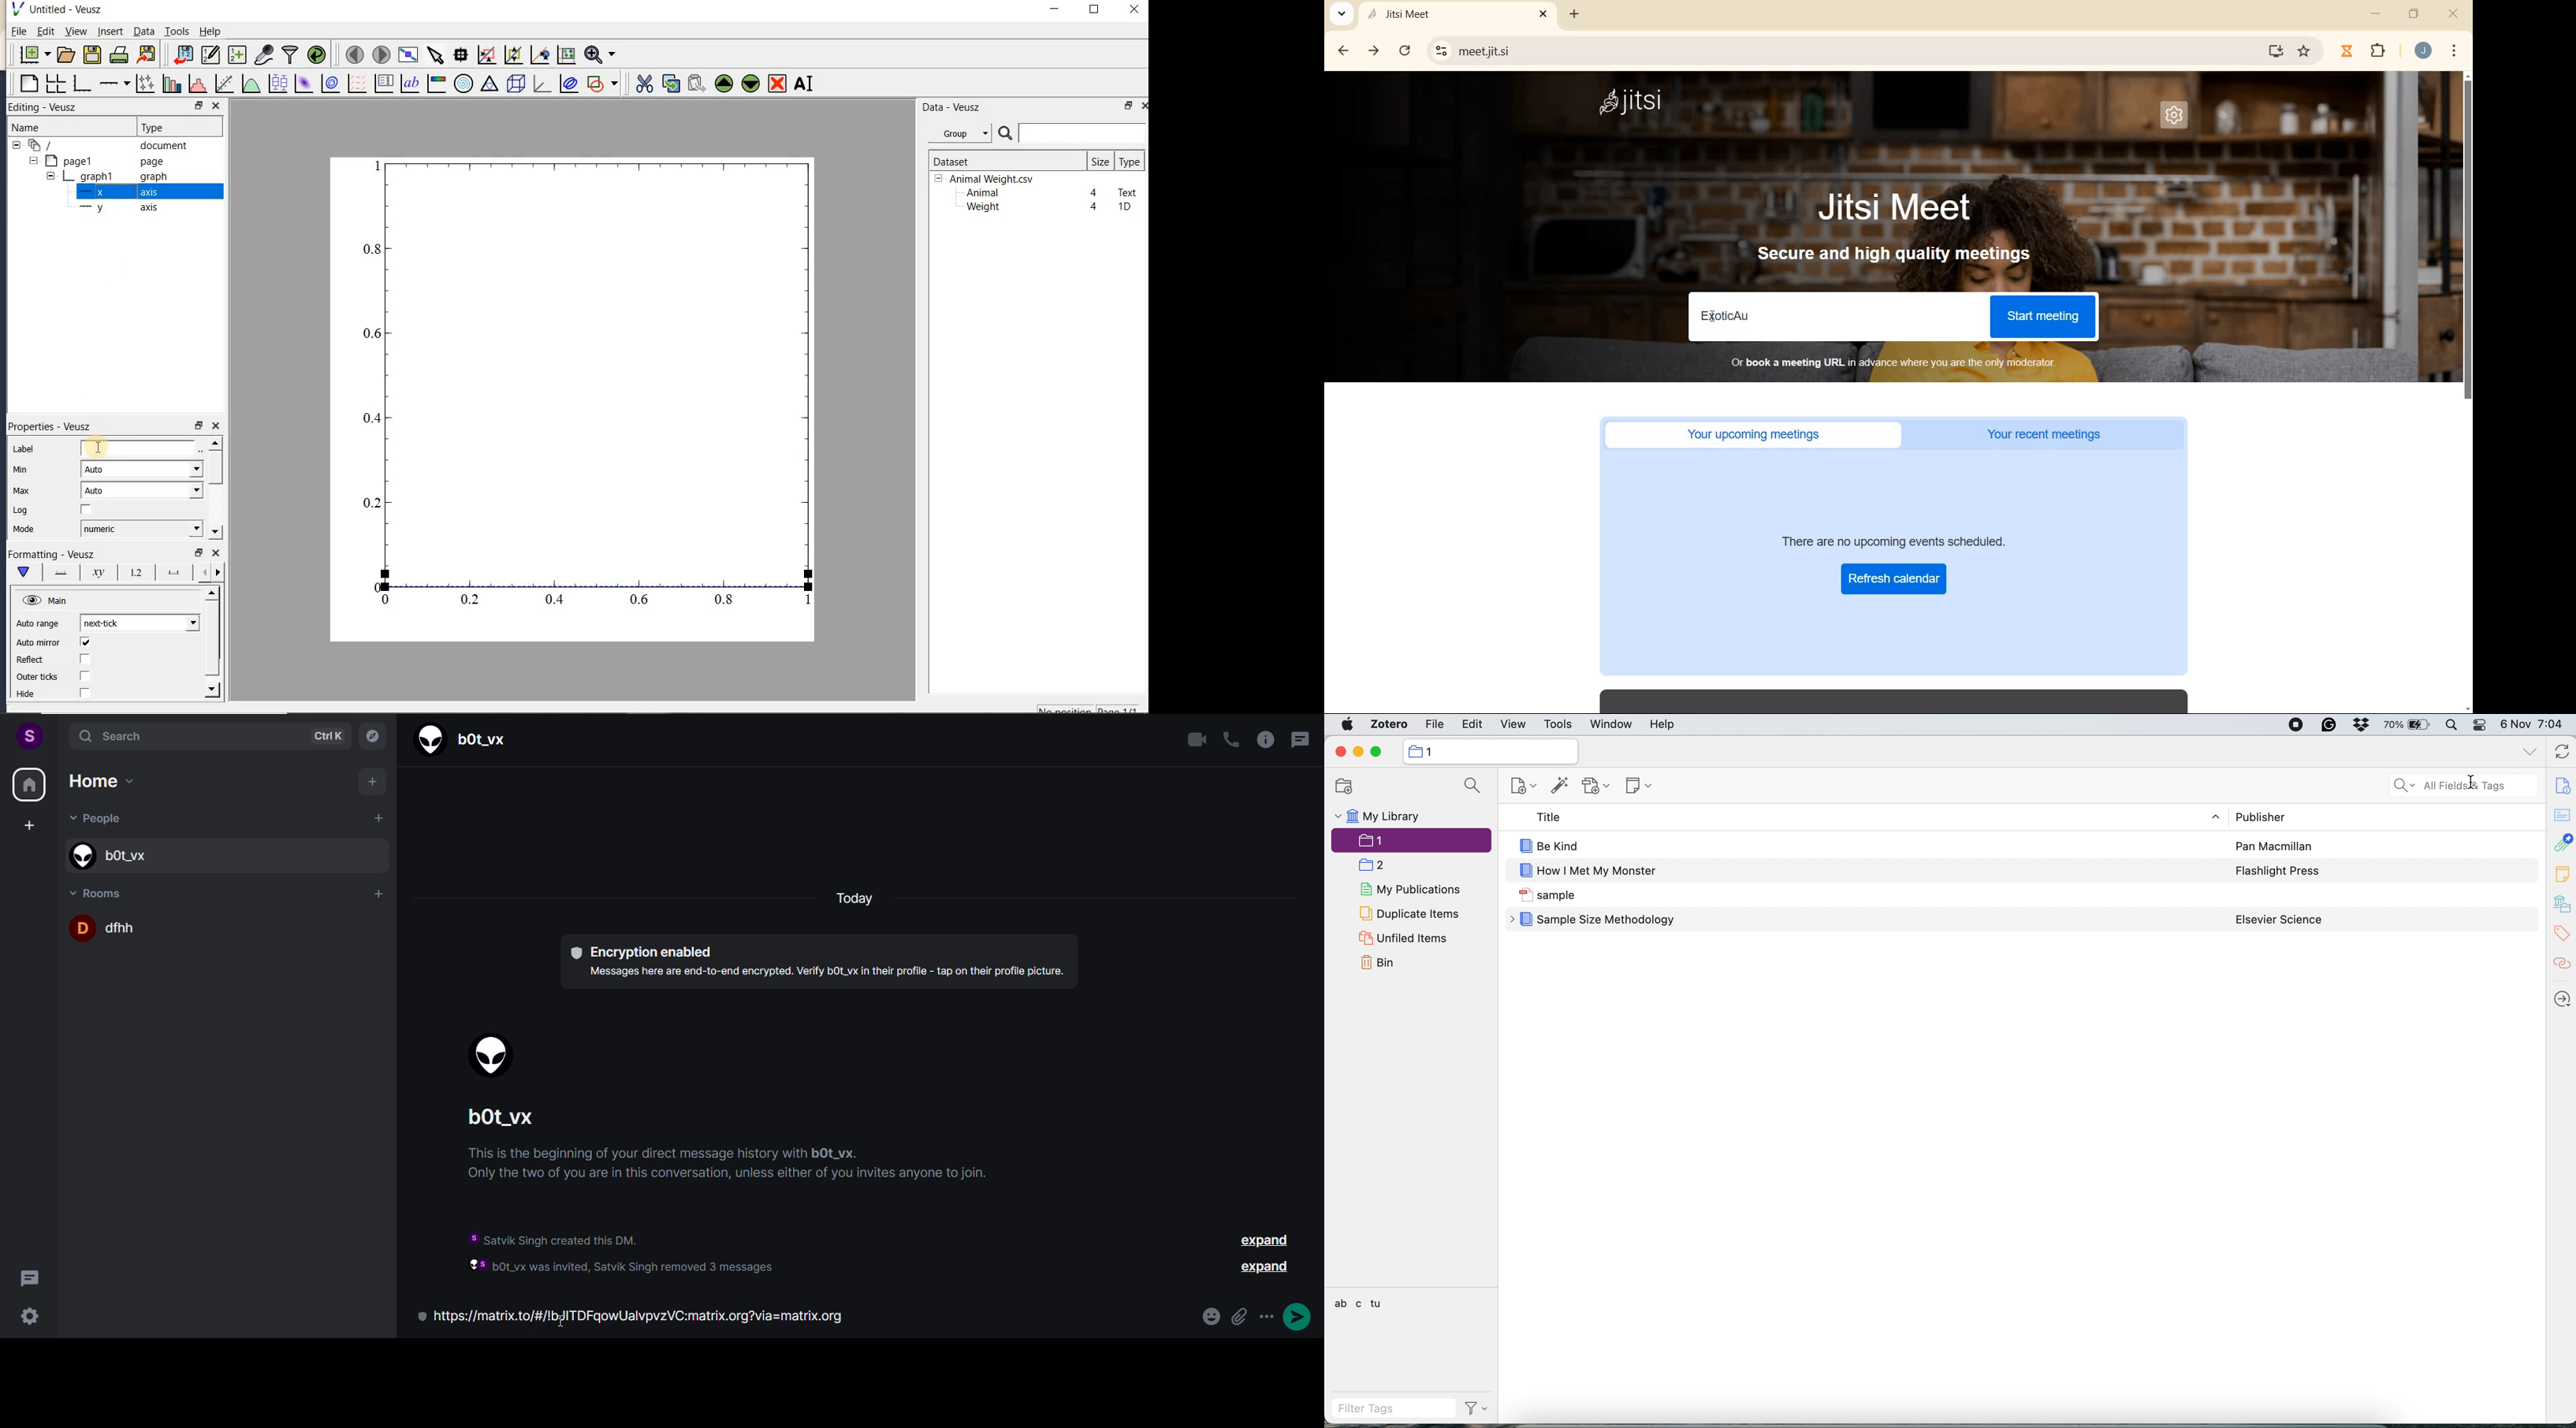  I want to click on Type, so click(176, 126).